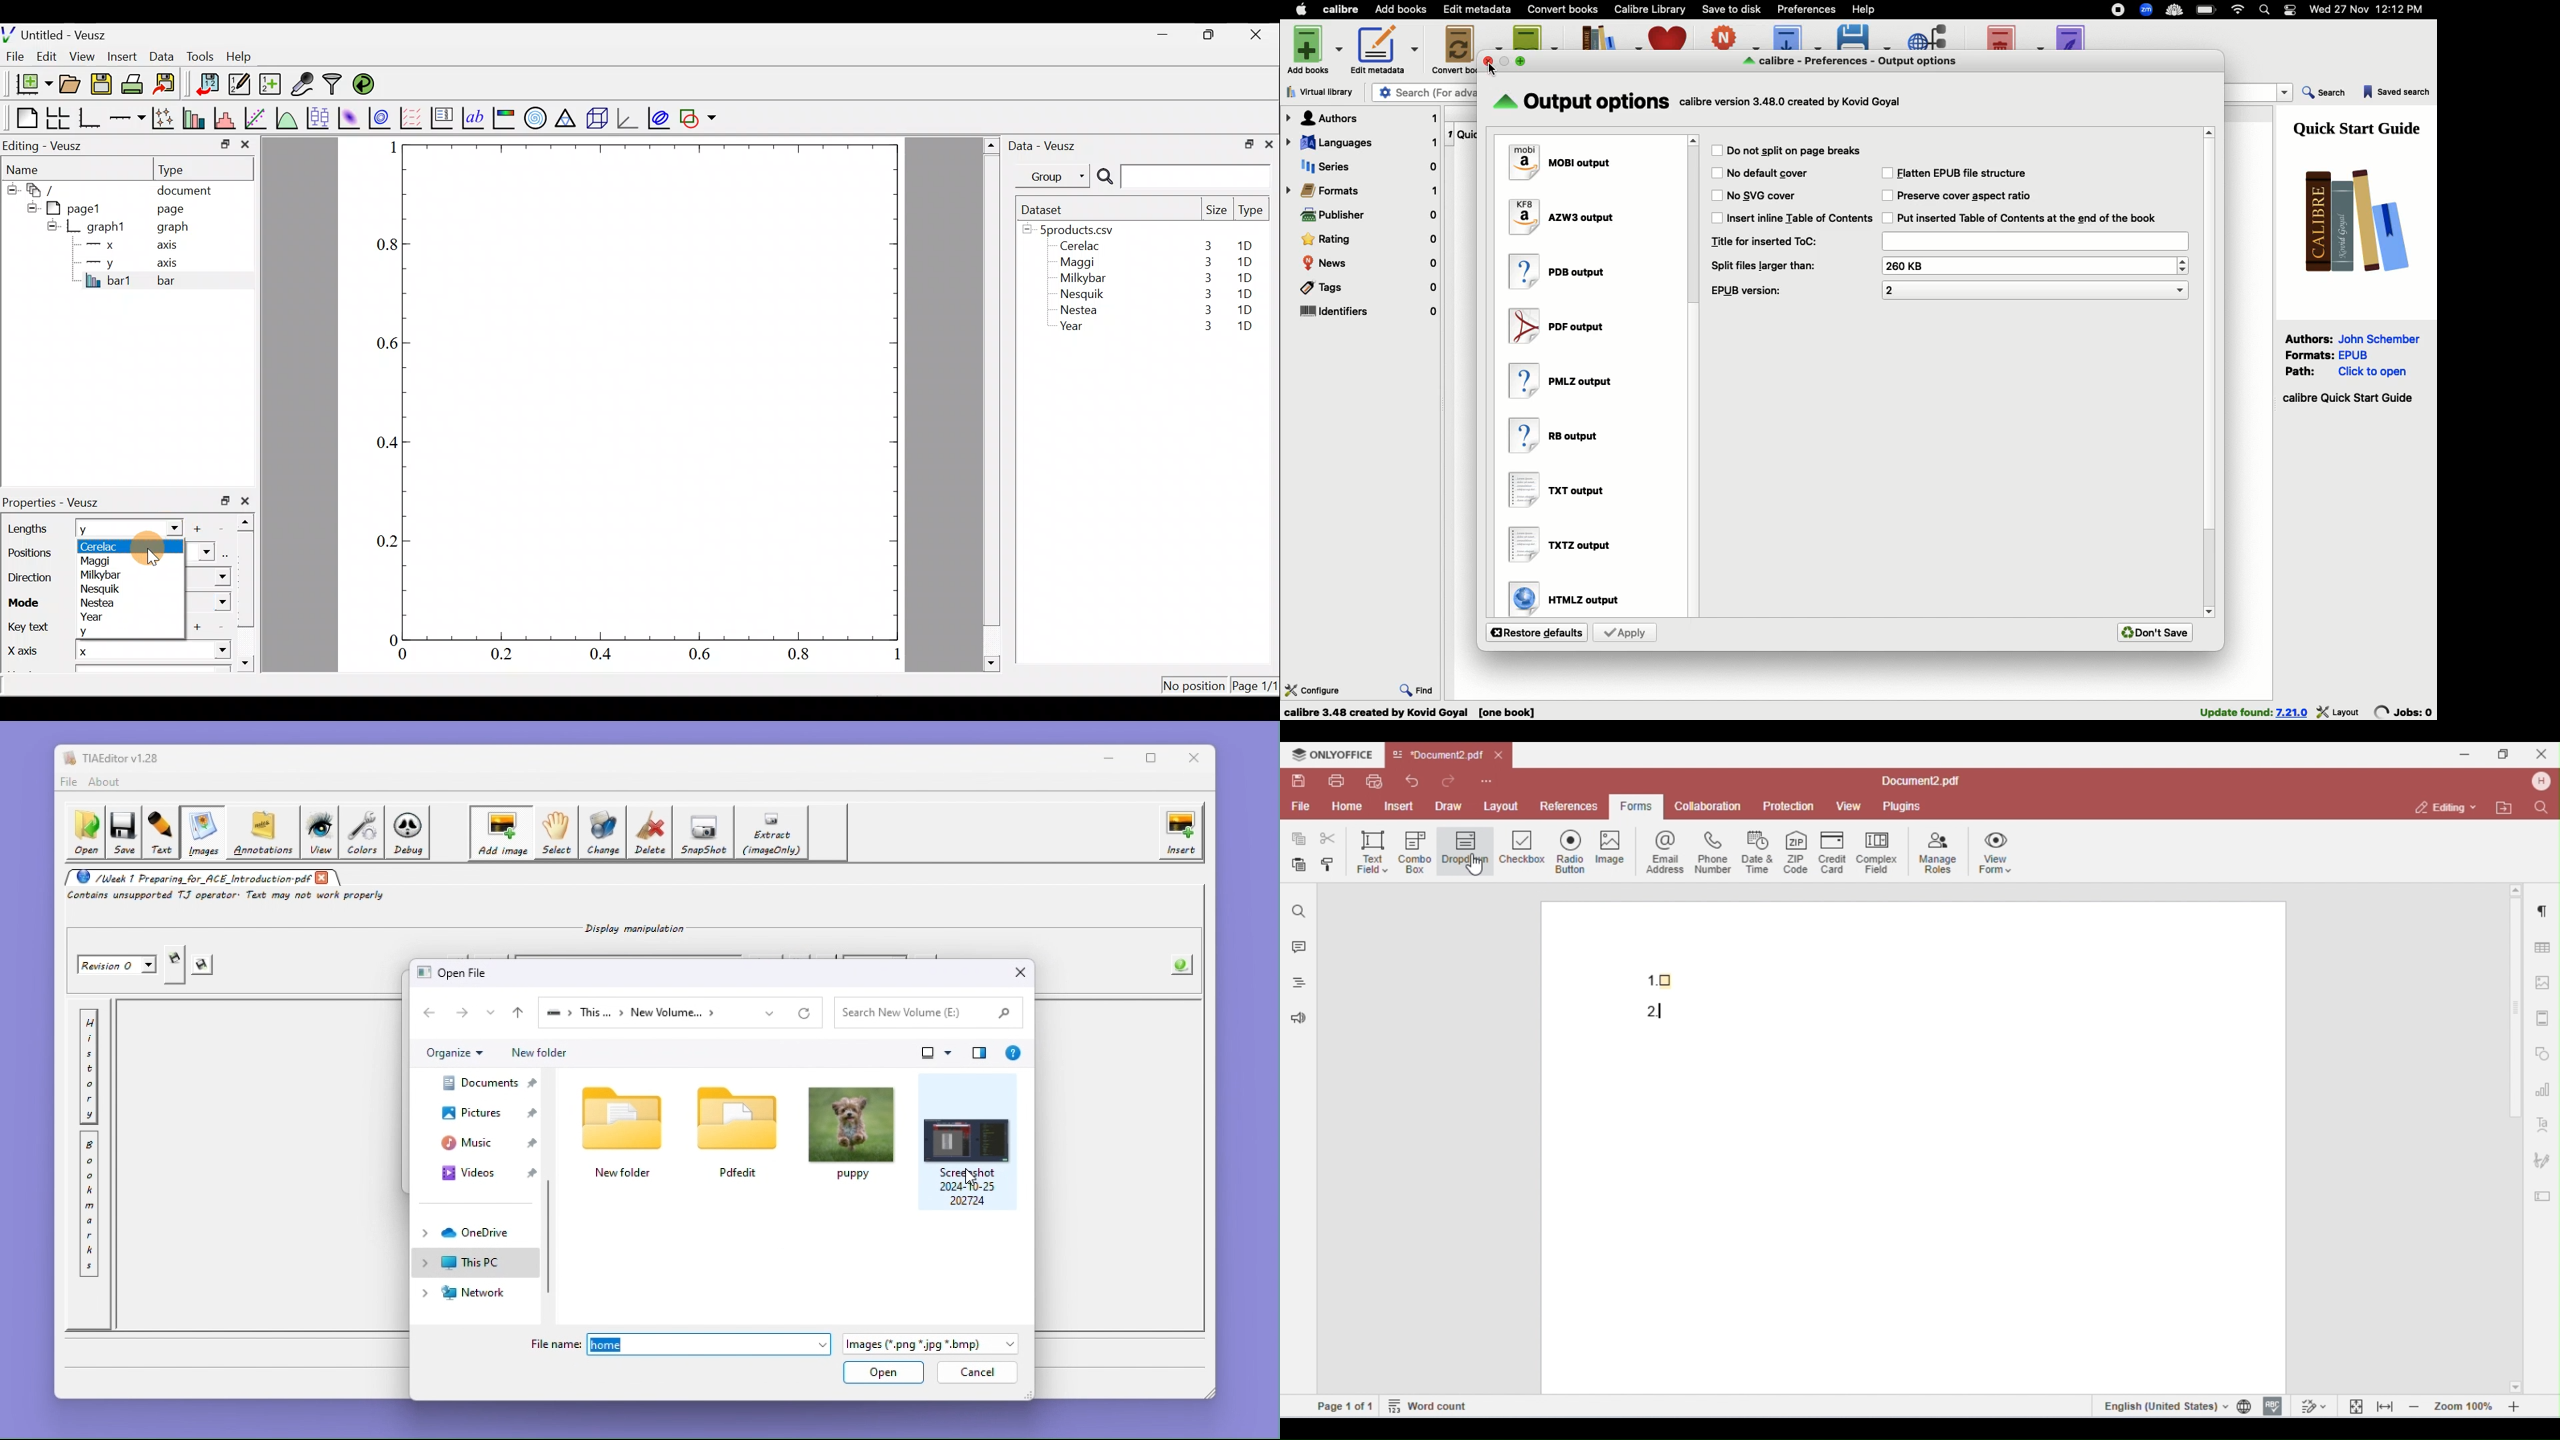 The height and width of the screenshot is (1456, 2576). What do you see at coordinates (1363, 190) in the screenshot?
I see `Formats` at bounding box center [1363, 190].